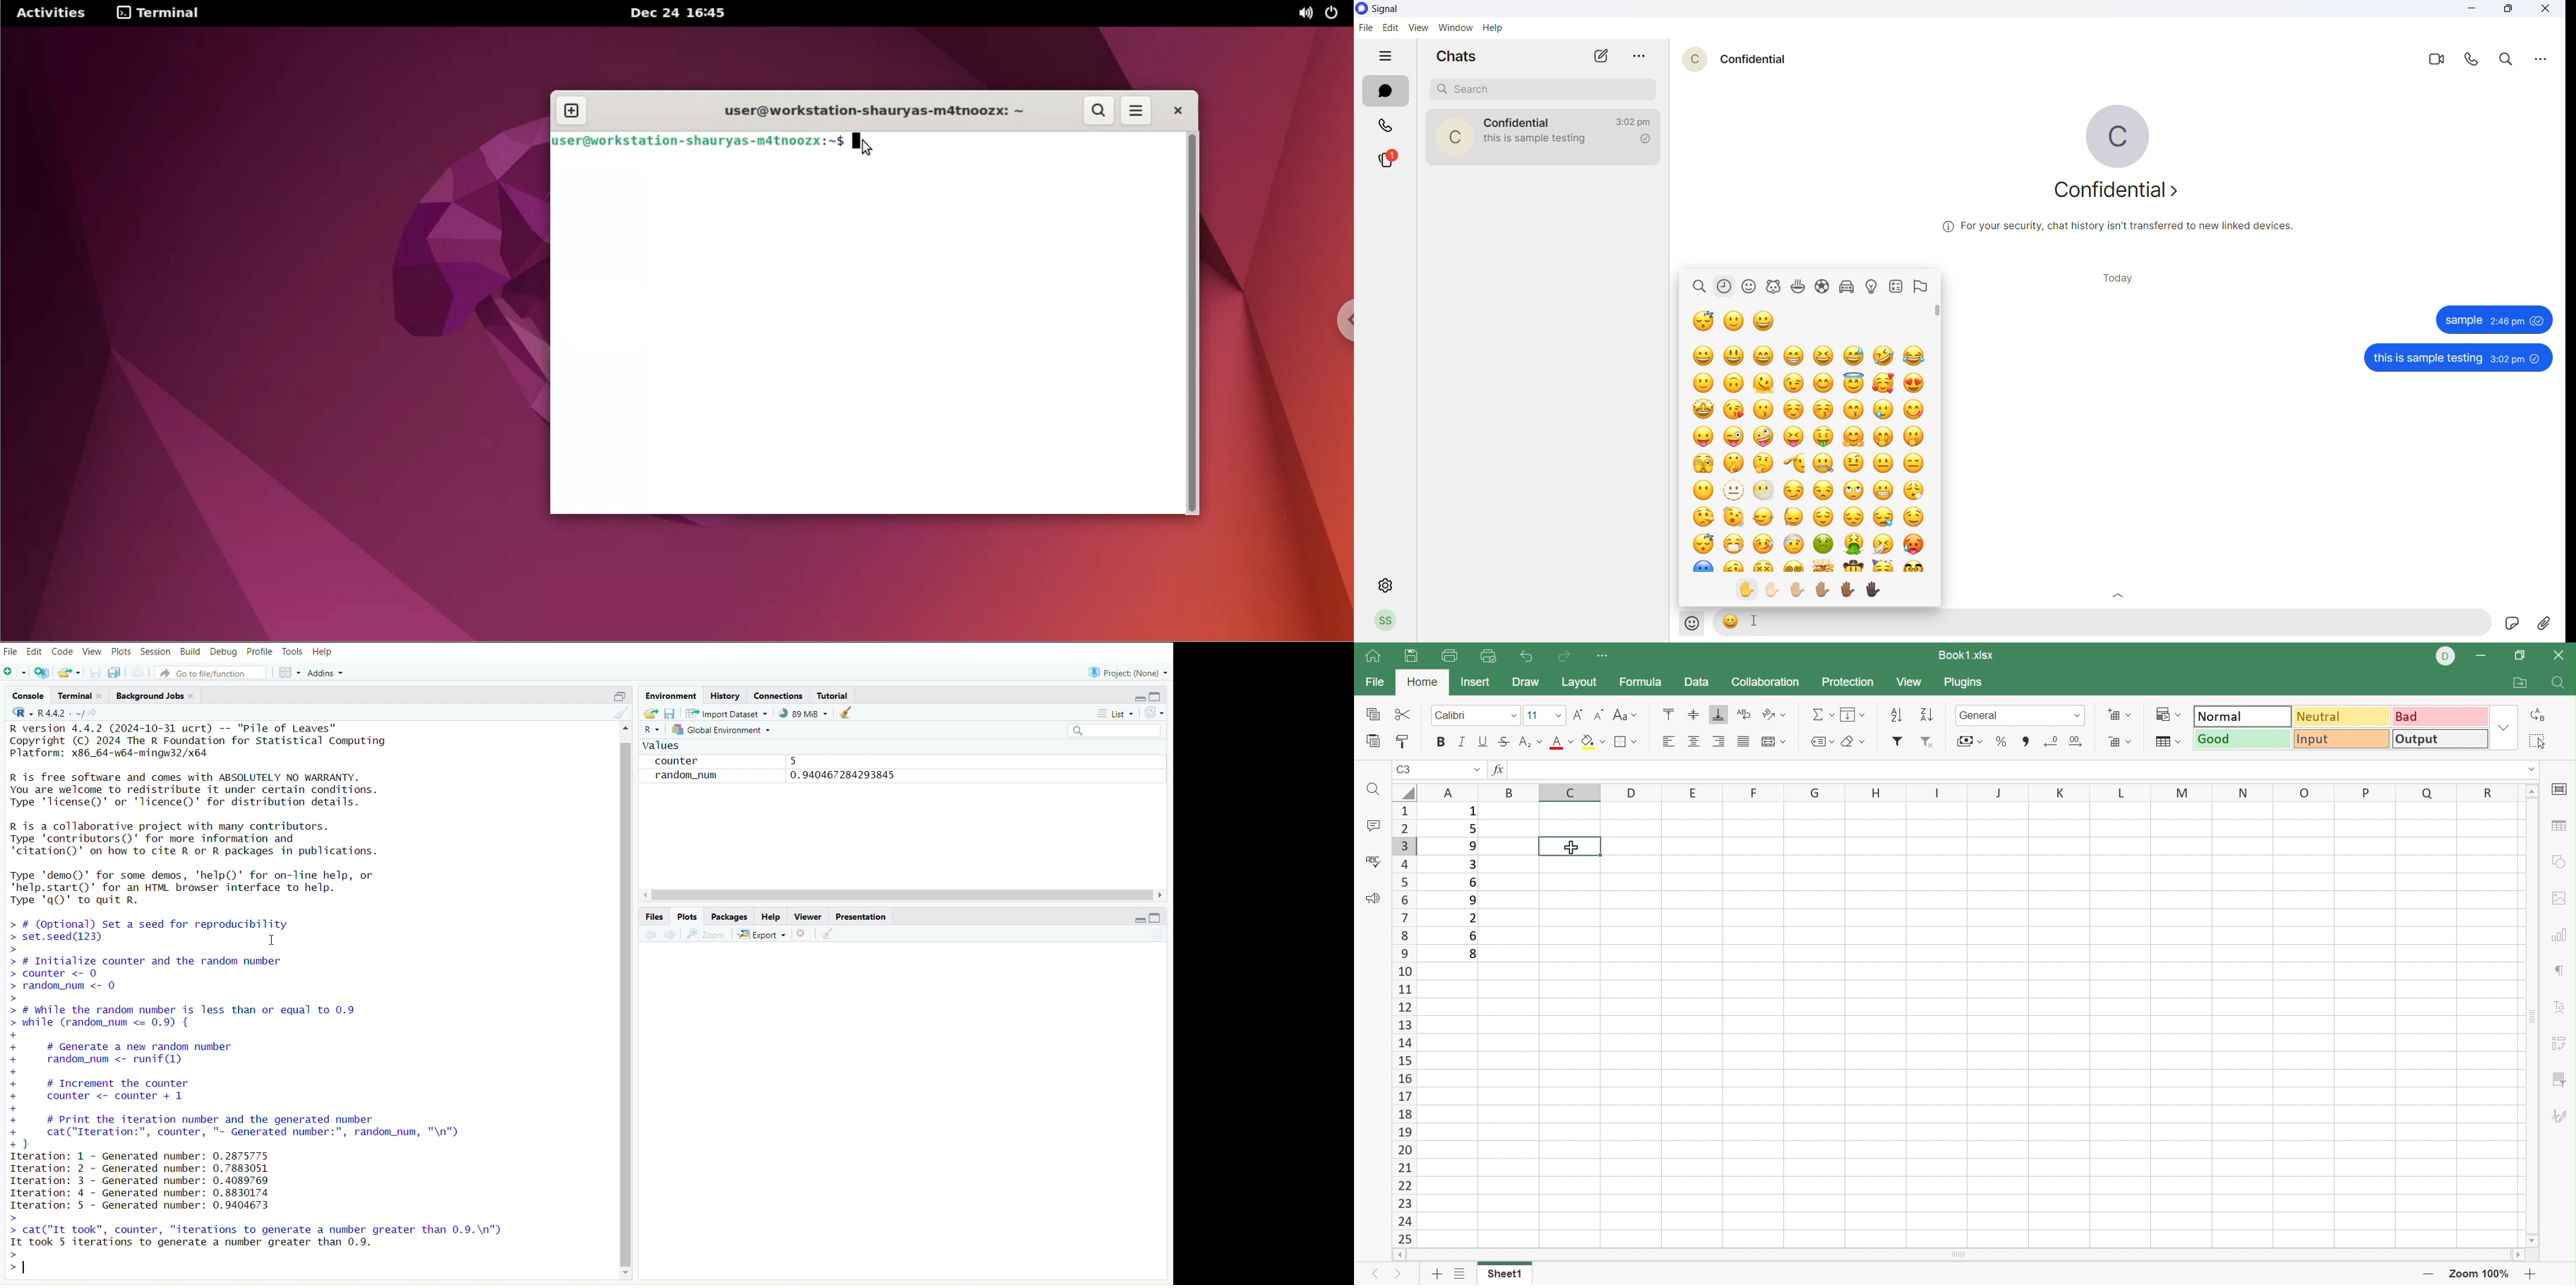 The height and width of the screenshot is (1288, 2576). Describe the element at coordinates (326, 671) in the screenshot. I see `Addins` at that location.